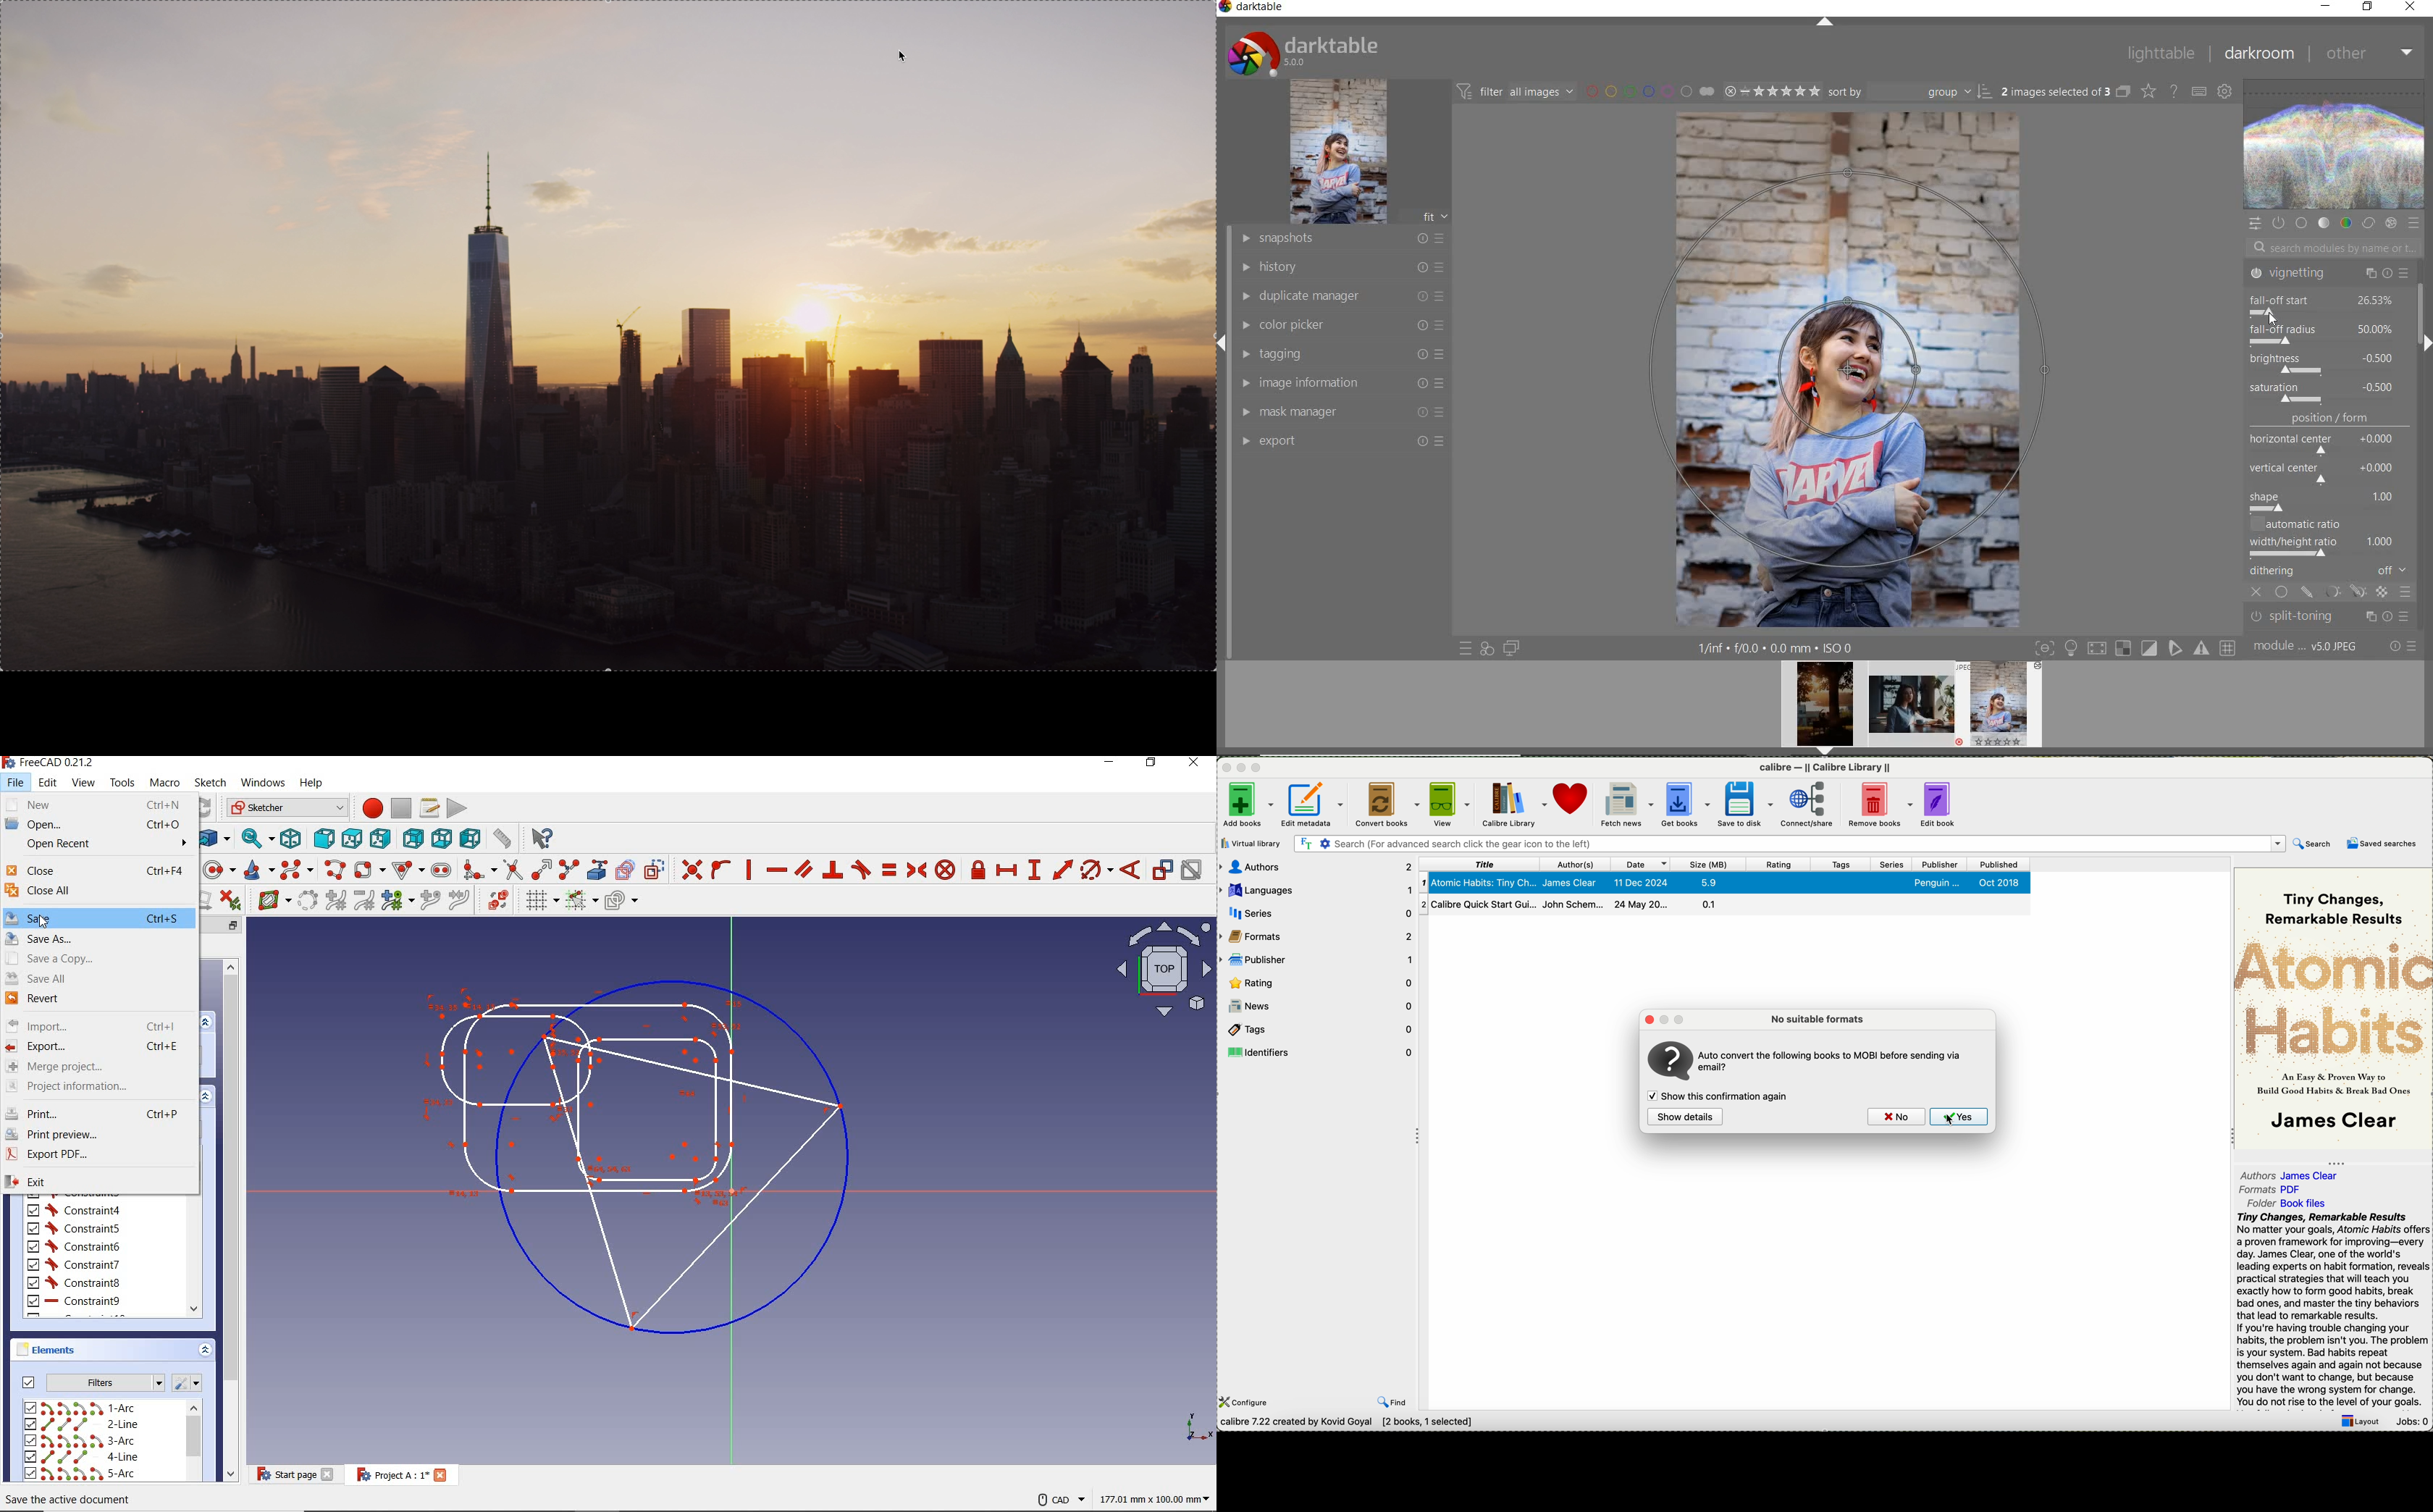 This screenshot has height=1512, width=2436. What do you see at coordinates (367, 807) in the screenshot?
I see `macro recording` at bounding box center [367, 807].